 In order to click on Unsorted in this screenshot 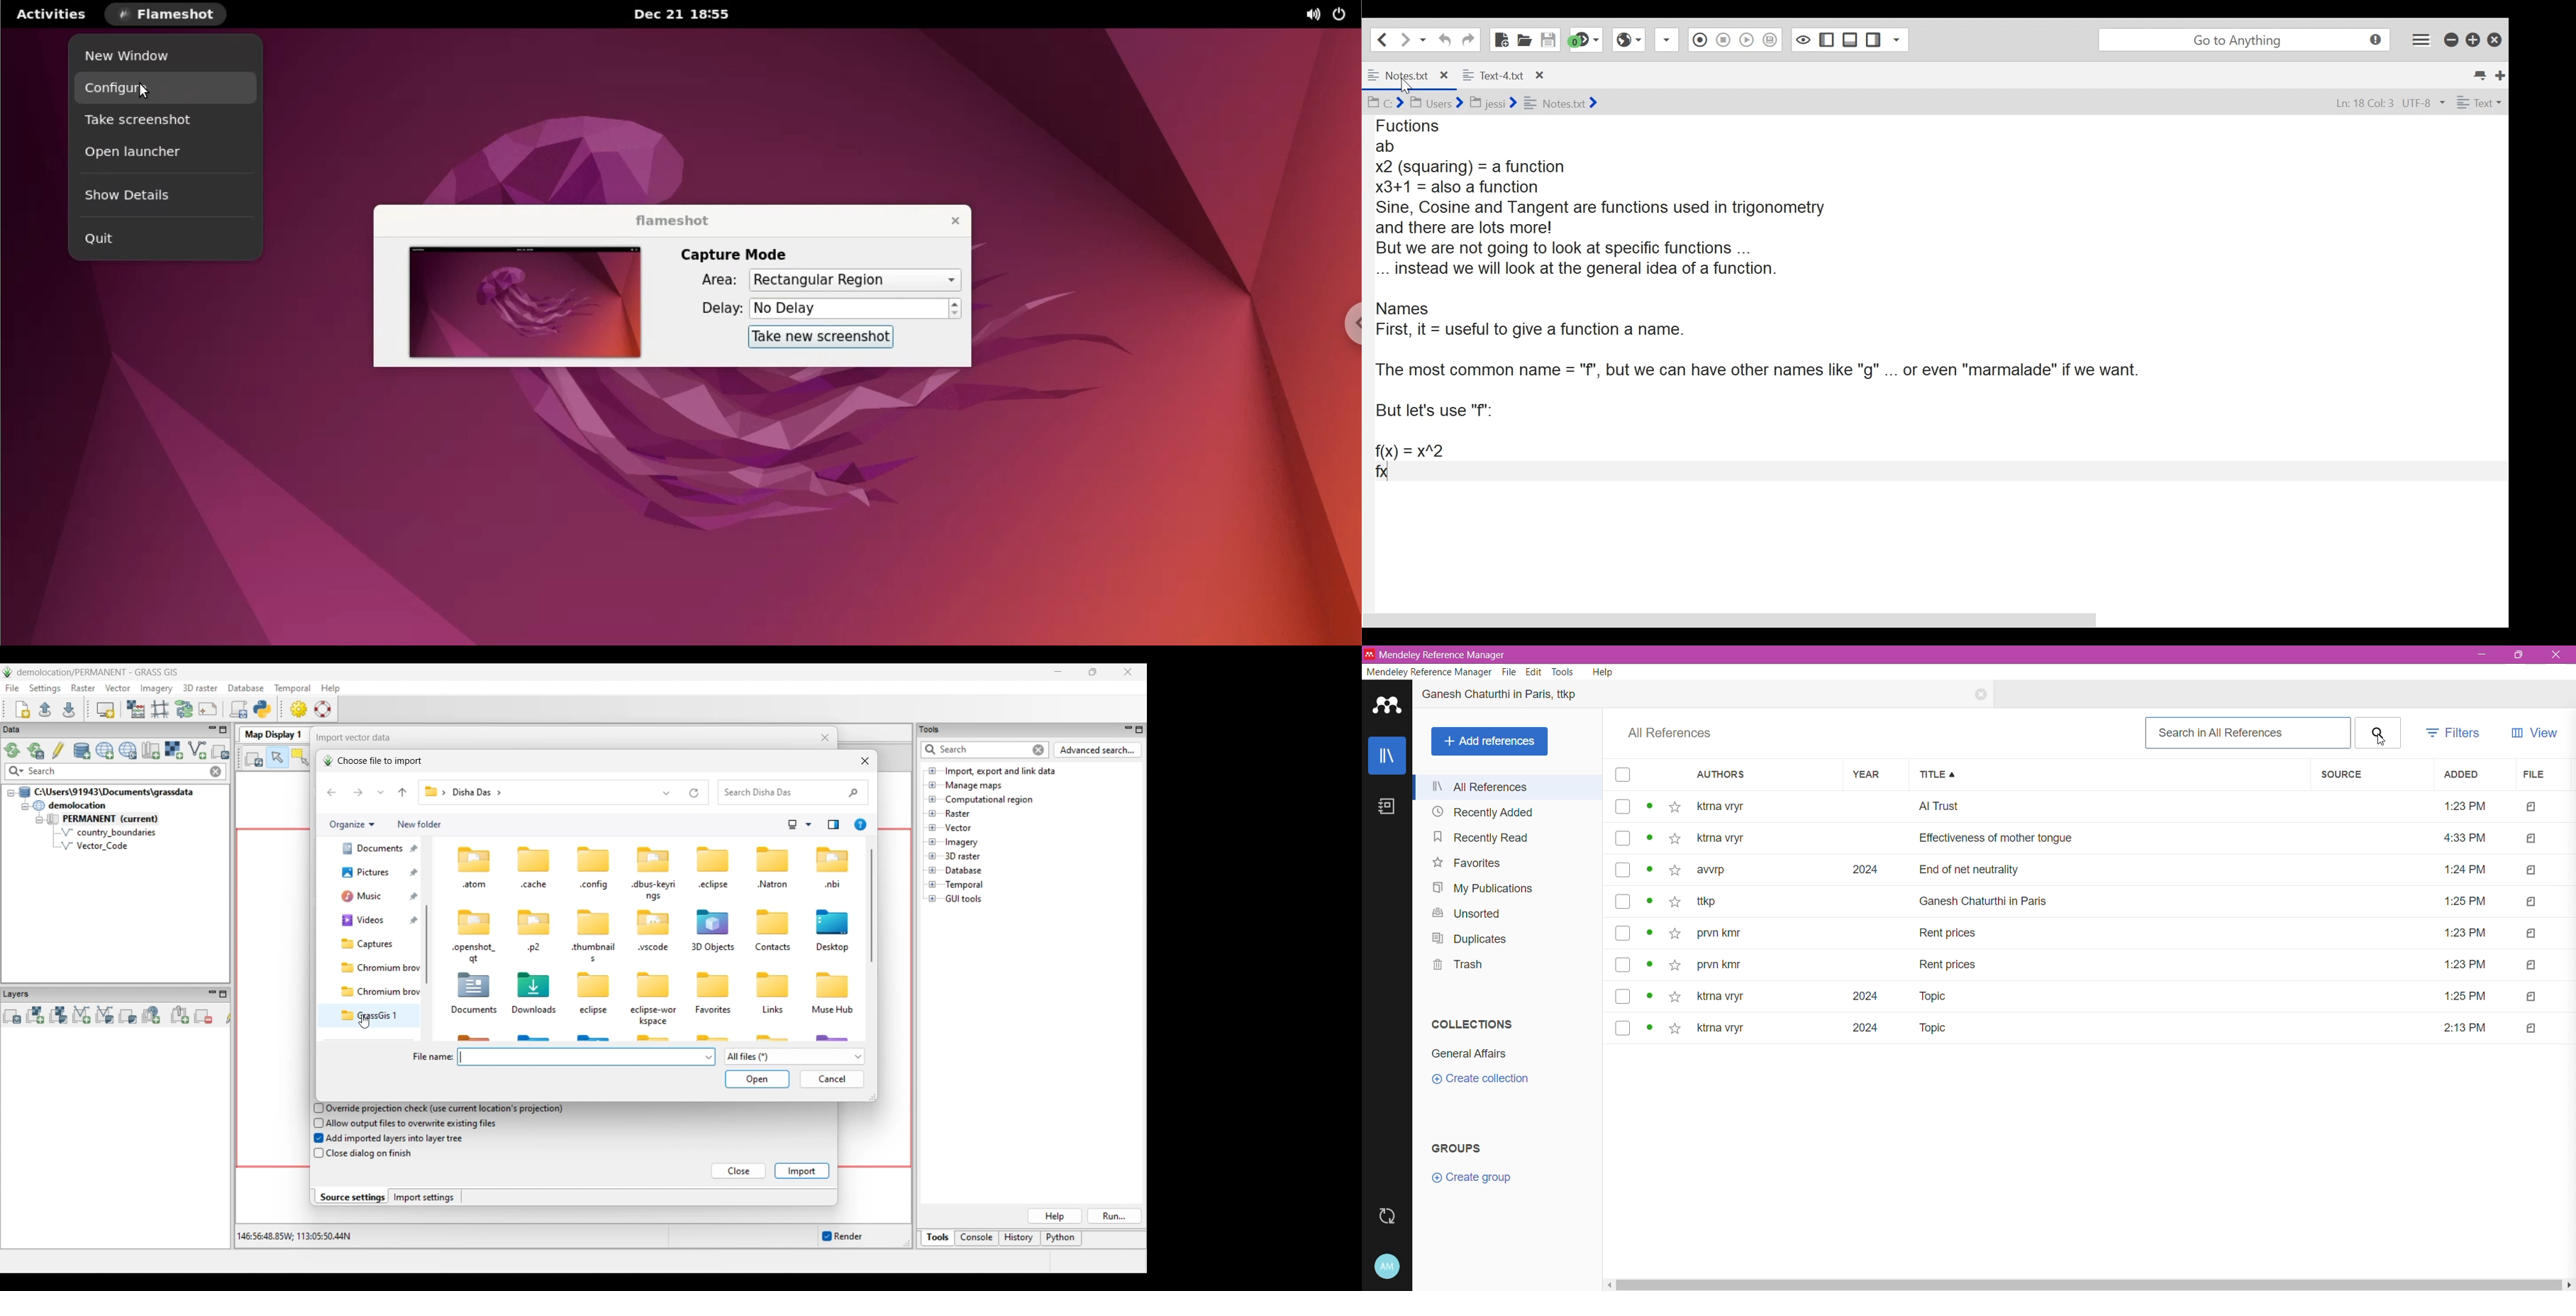, I will do `click(1465, 914)`.